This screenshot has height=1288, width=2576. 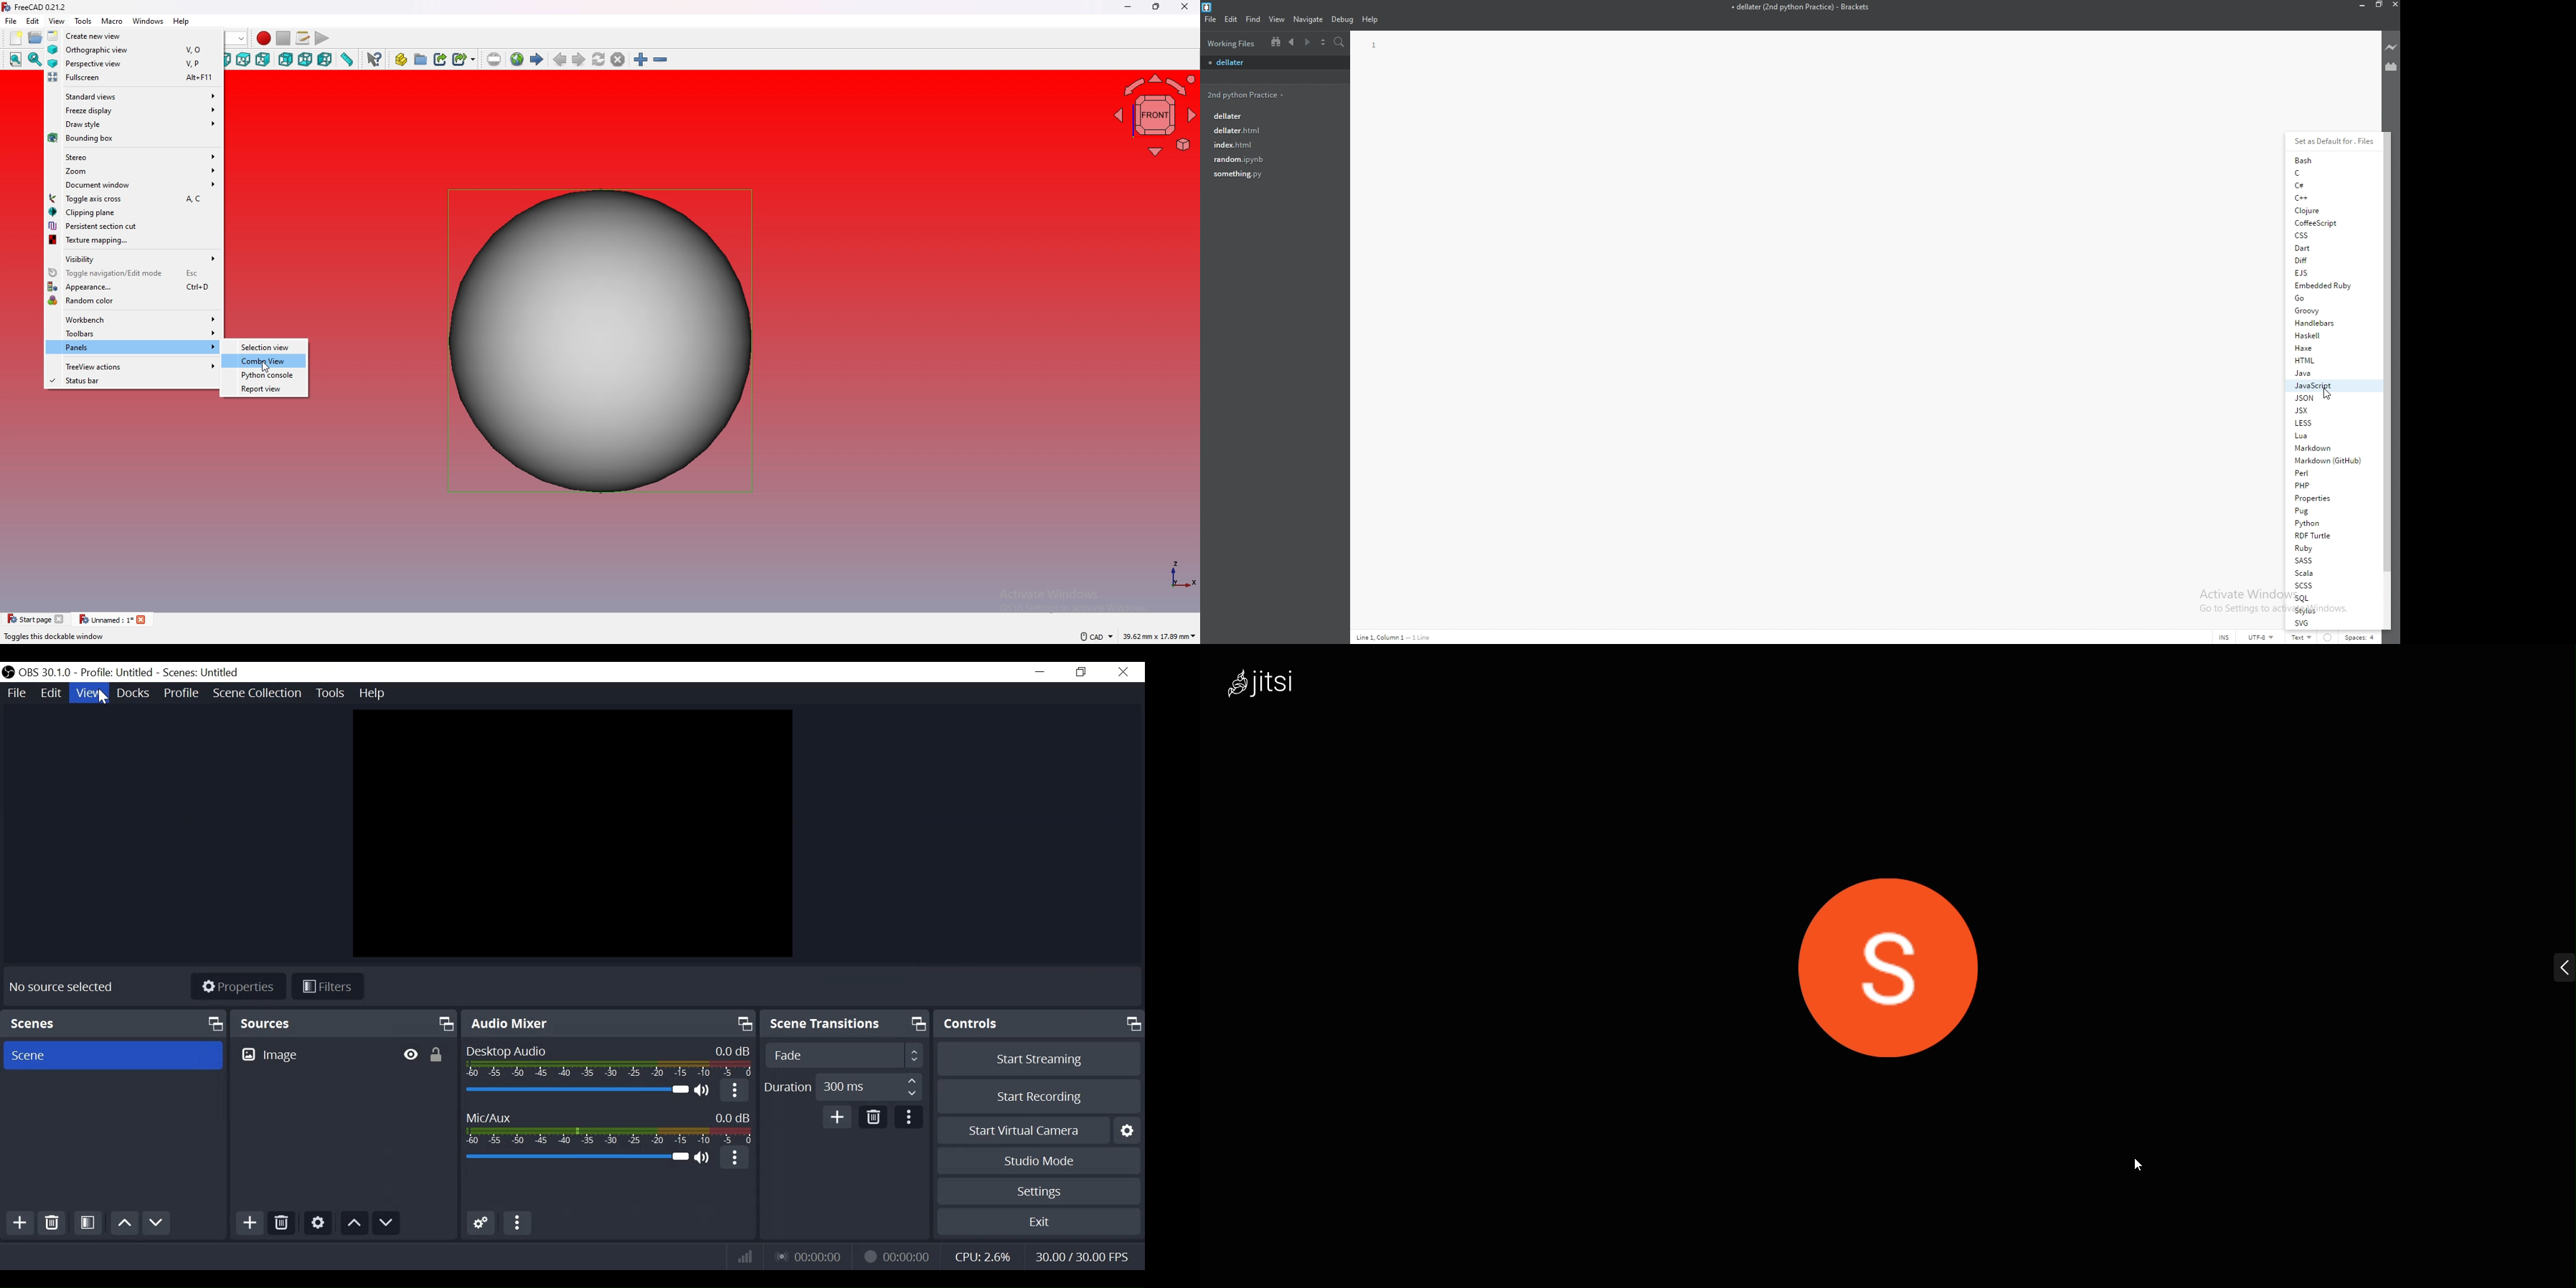 I want to click on file, so click(x=1211, y=19).